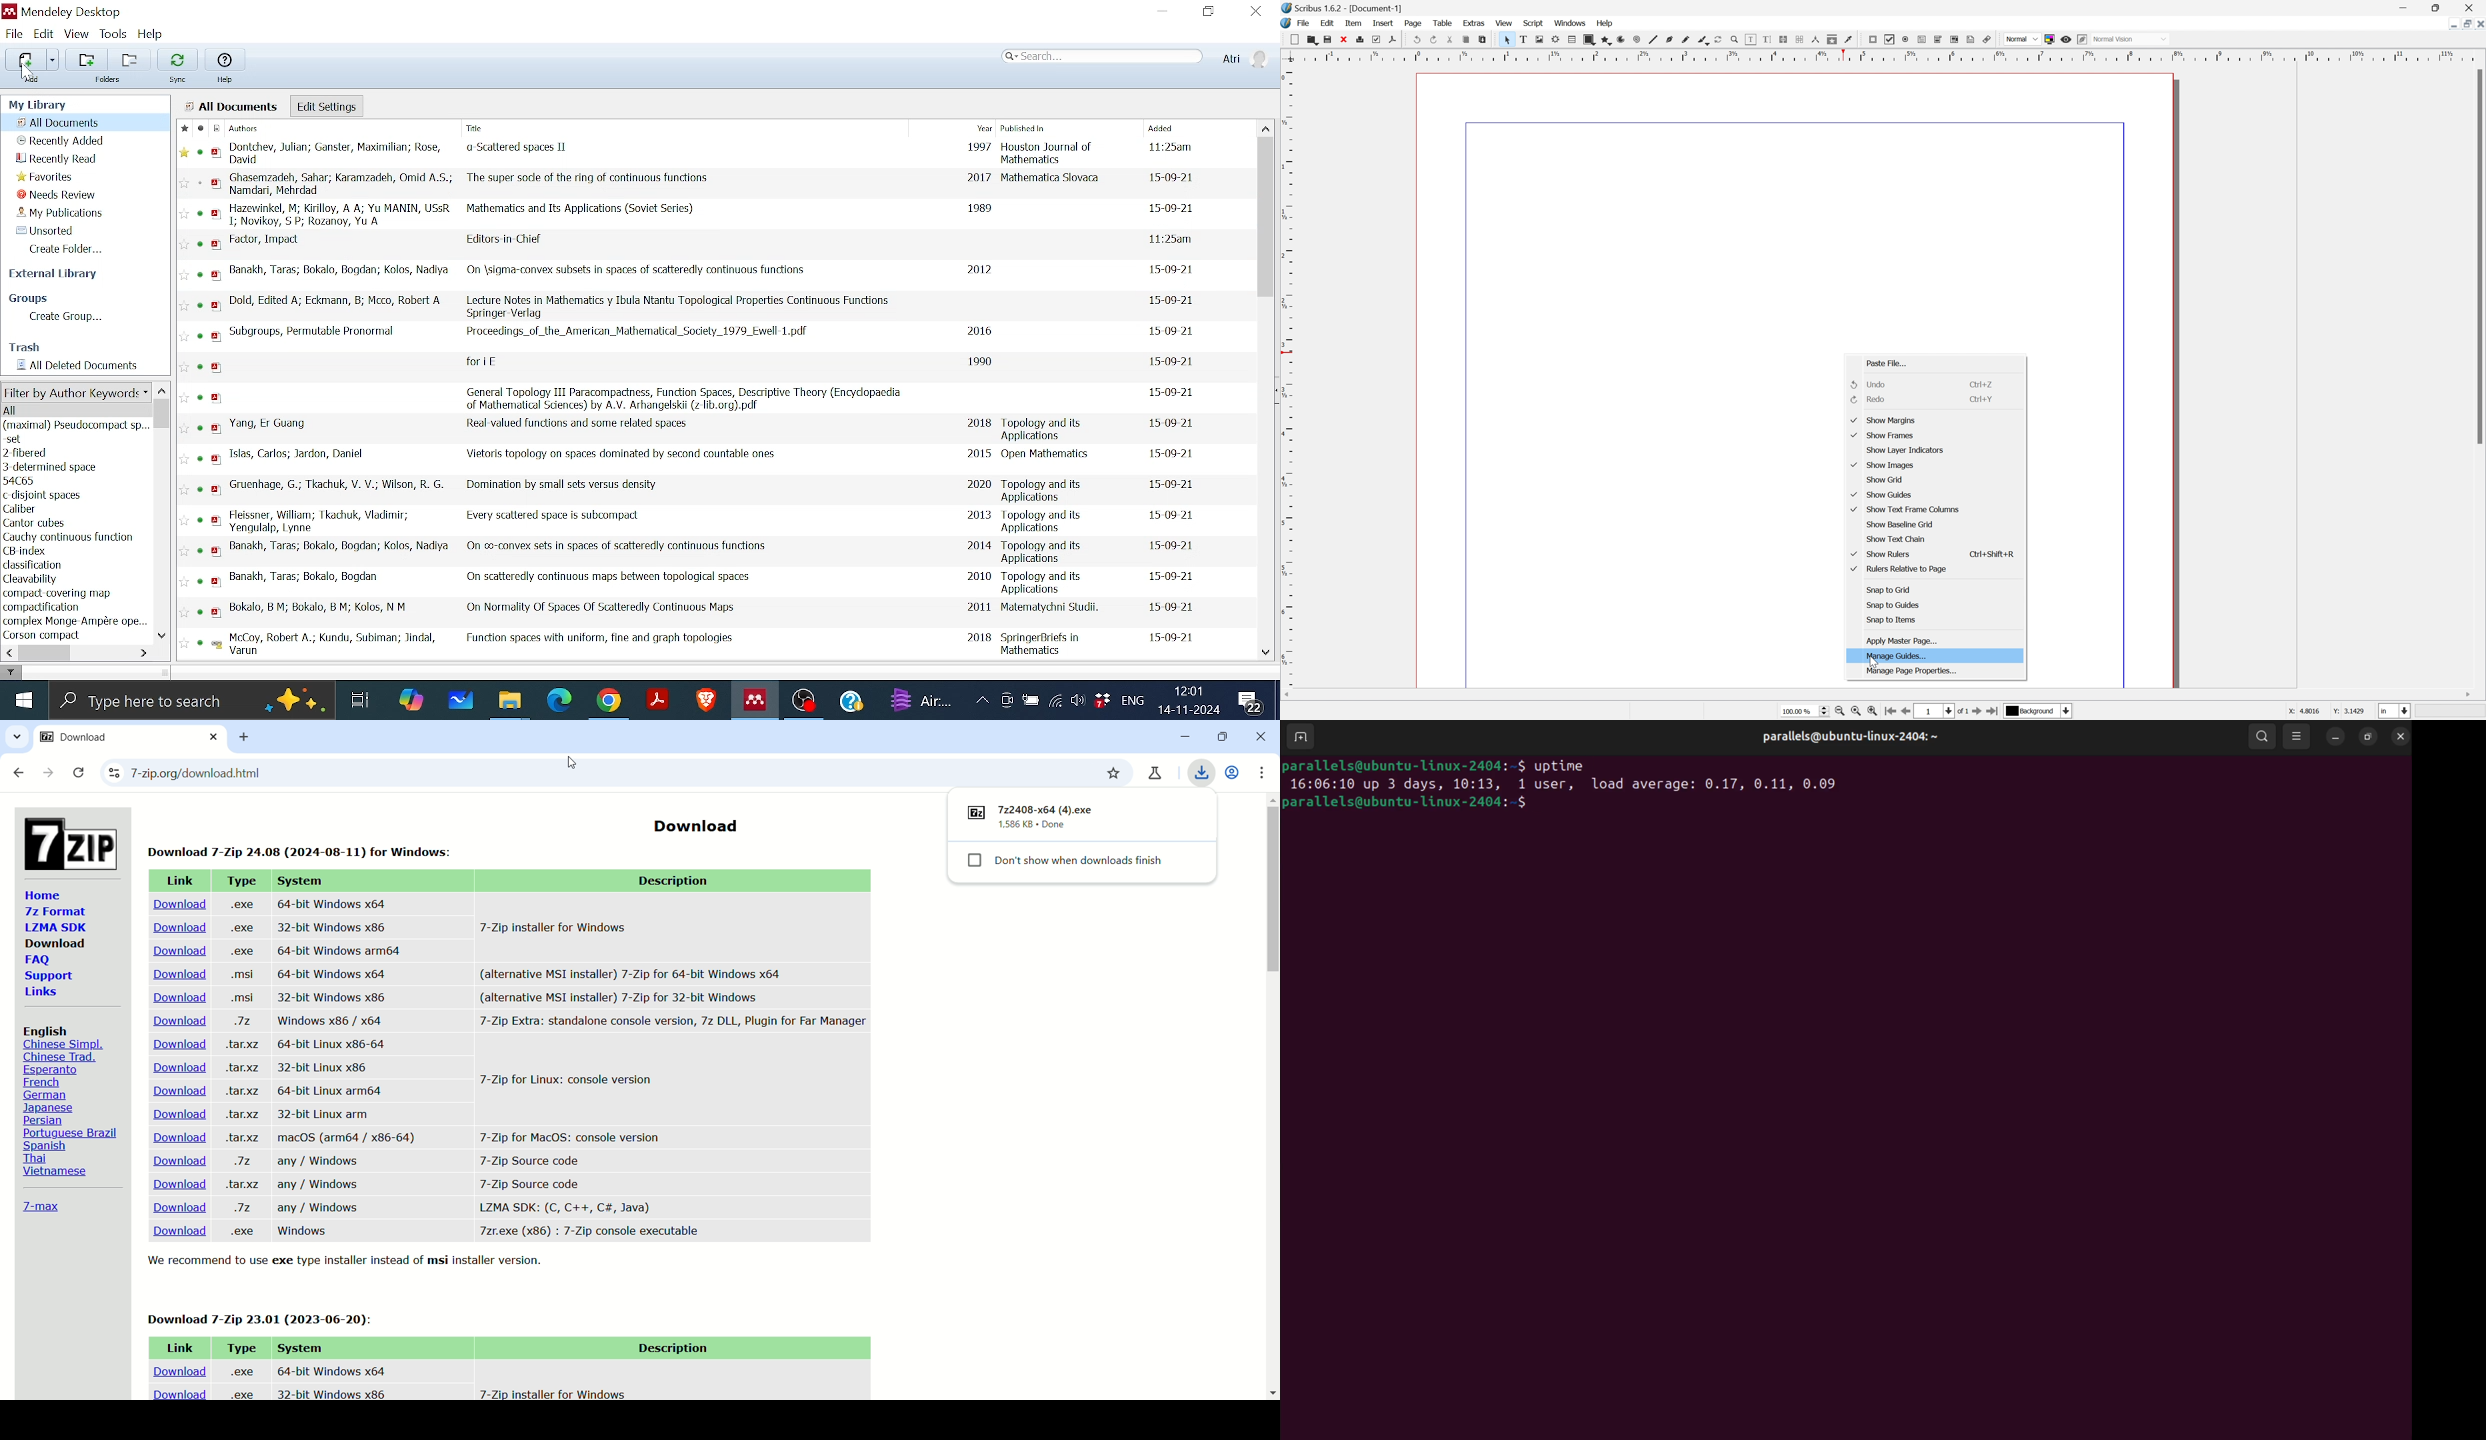 Image resolution: width=2492 pixels, height=1456 pixels. I want to click on minimize, so click(2450, 24).